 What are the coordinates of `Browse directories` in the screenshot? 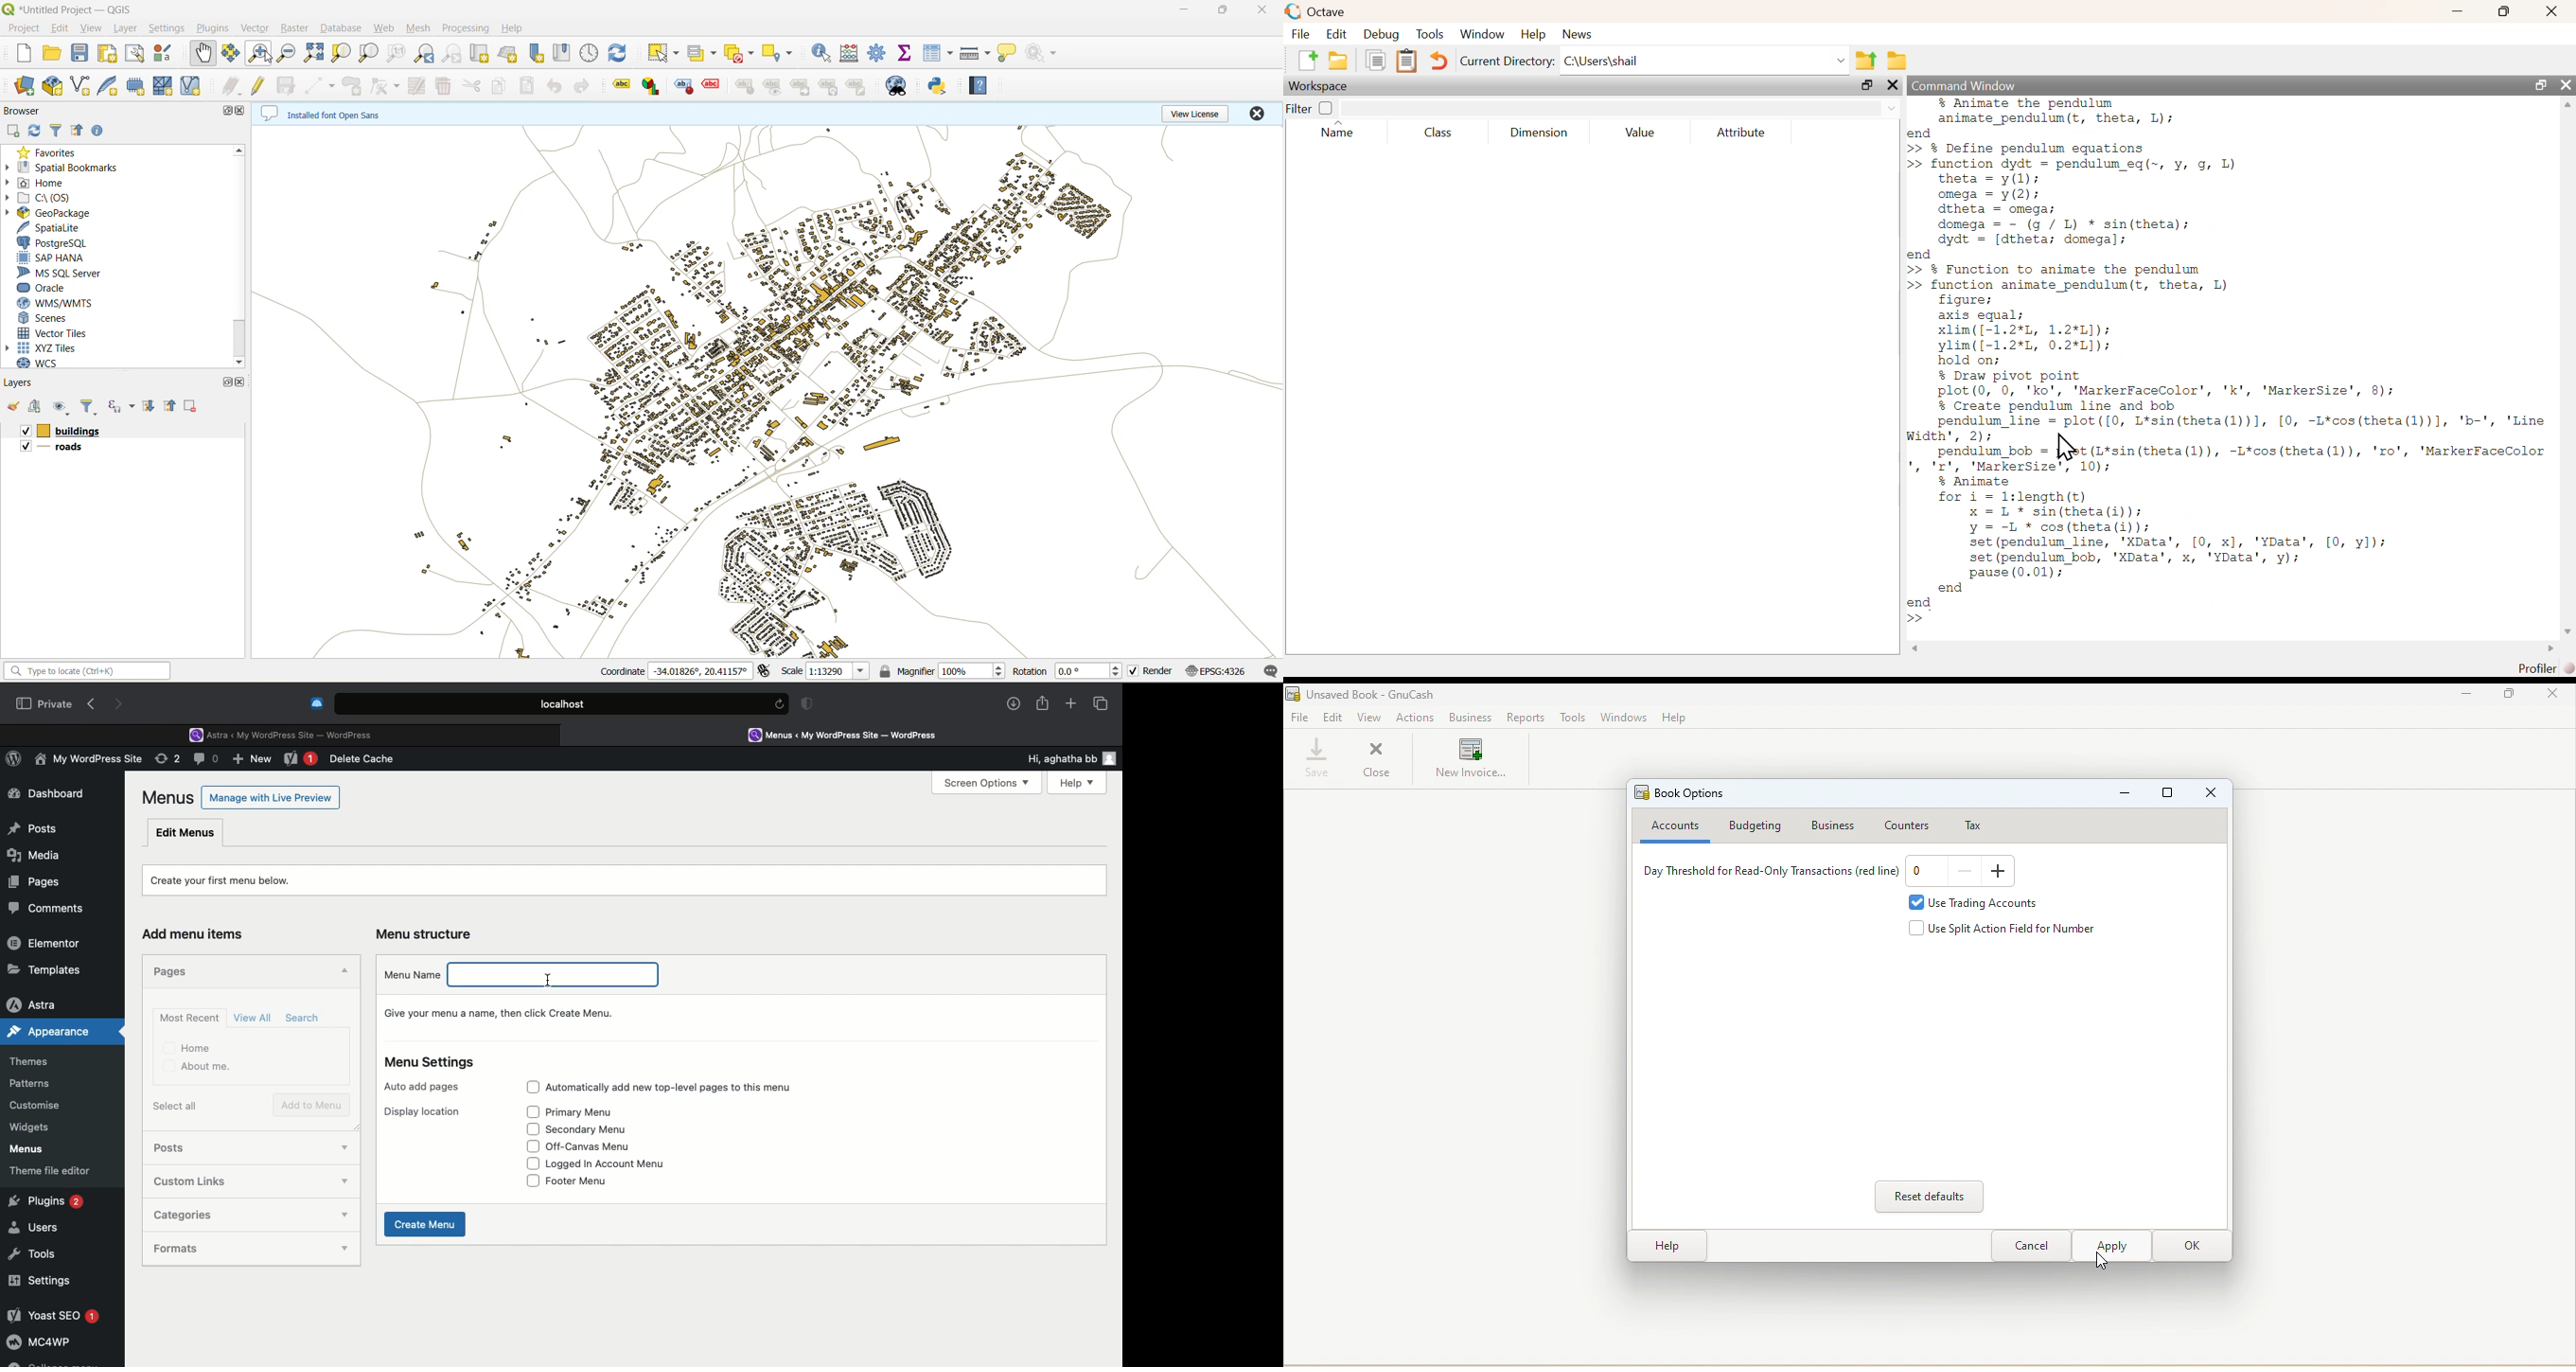 It's located at (1899, 61).